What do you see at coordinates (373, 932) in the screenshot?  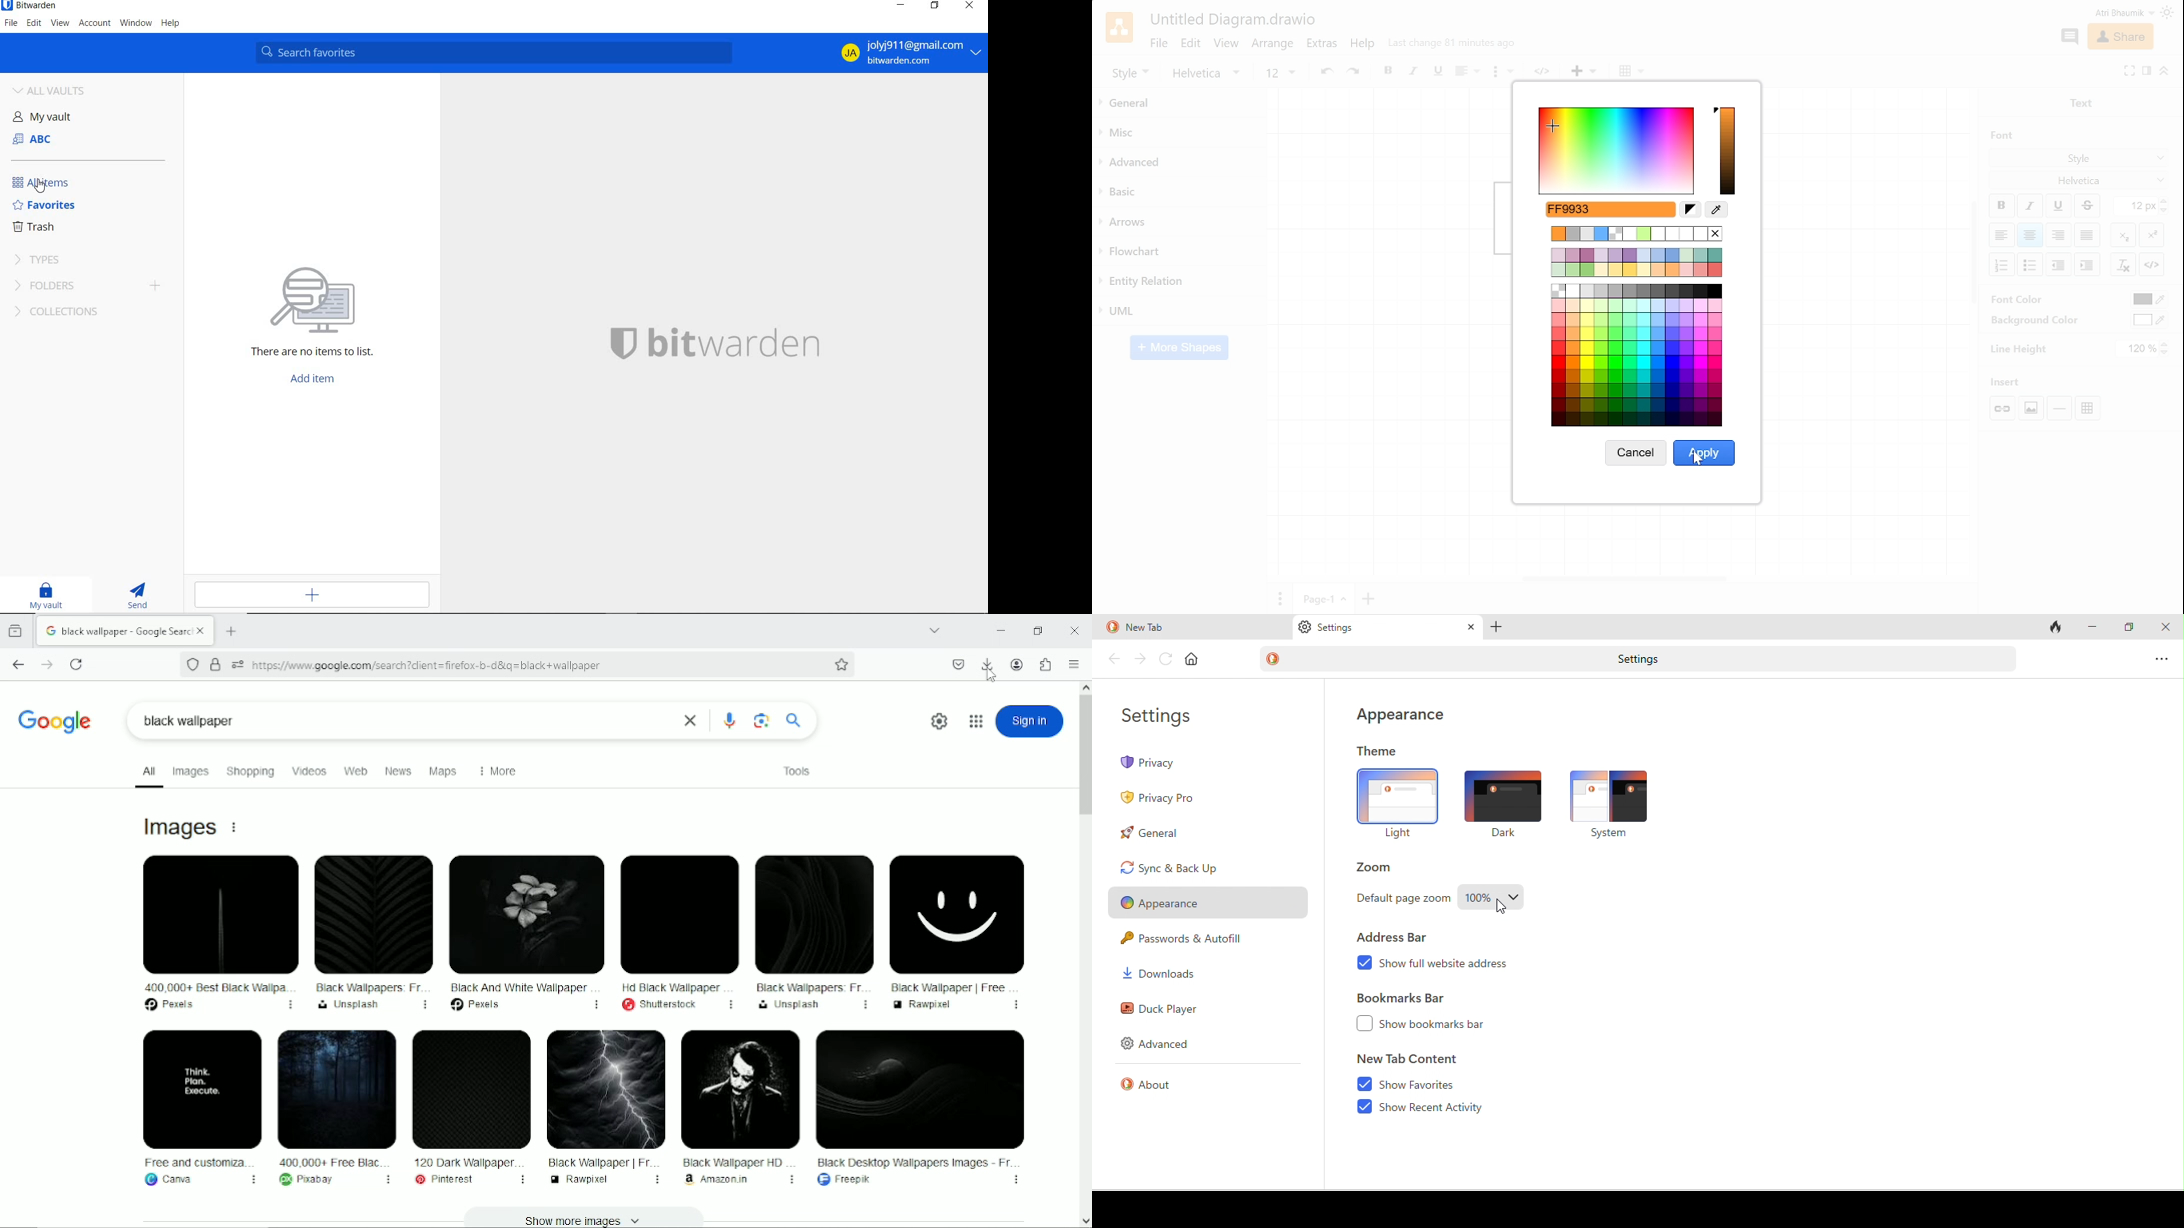 I see `Black Wallpapers: Fr` at bounding box center [373, 932].